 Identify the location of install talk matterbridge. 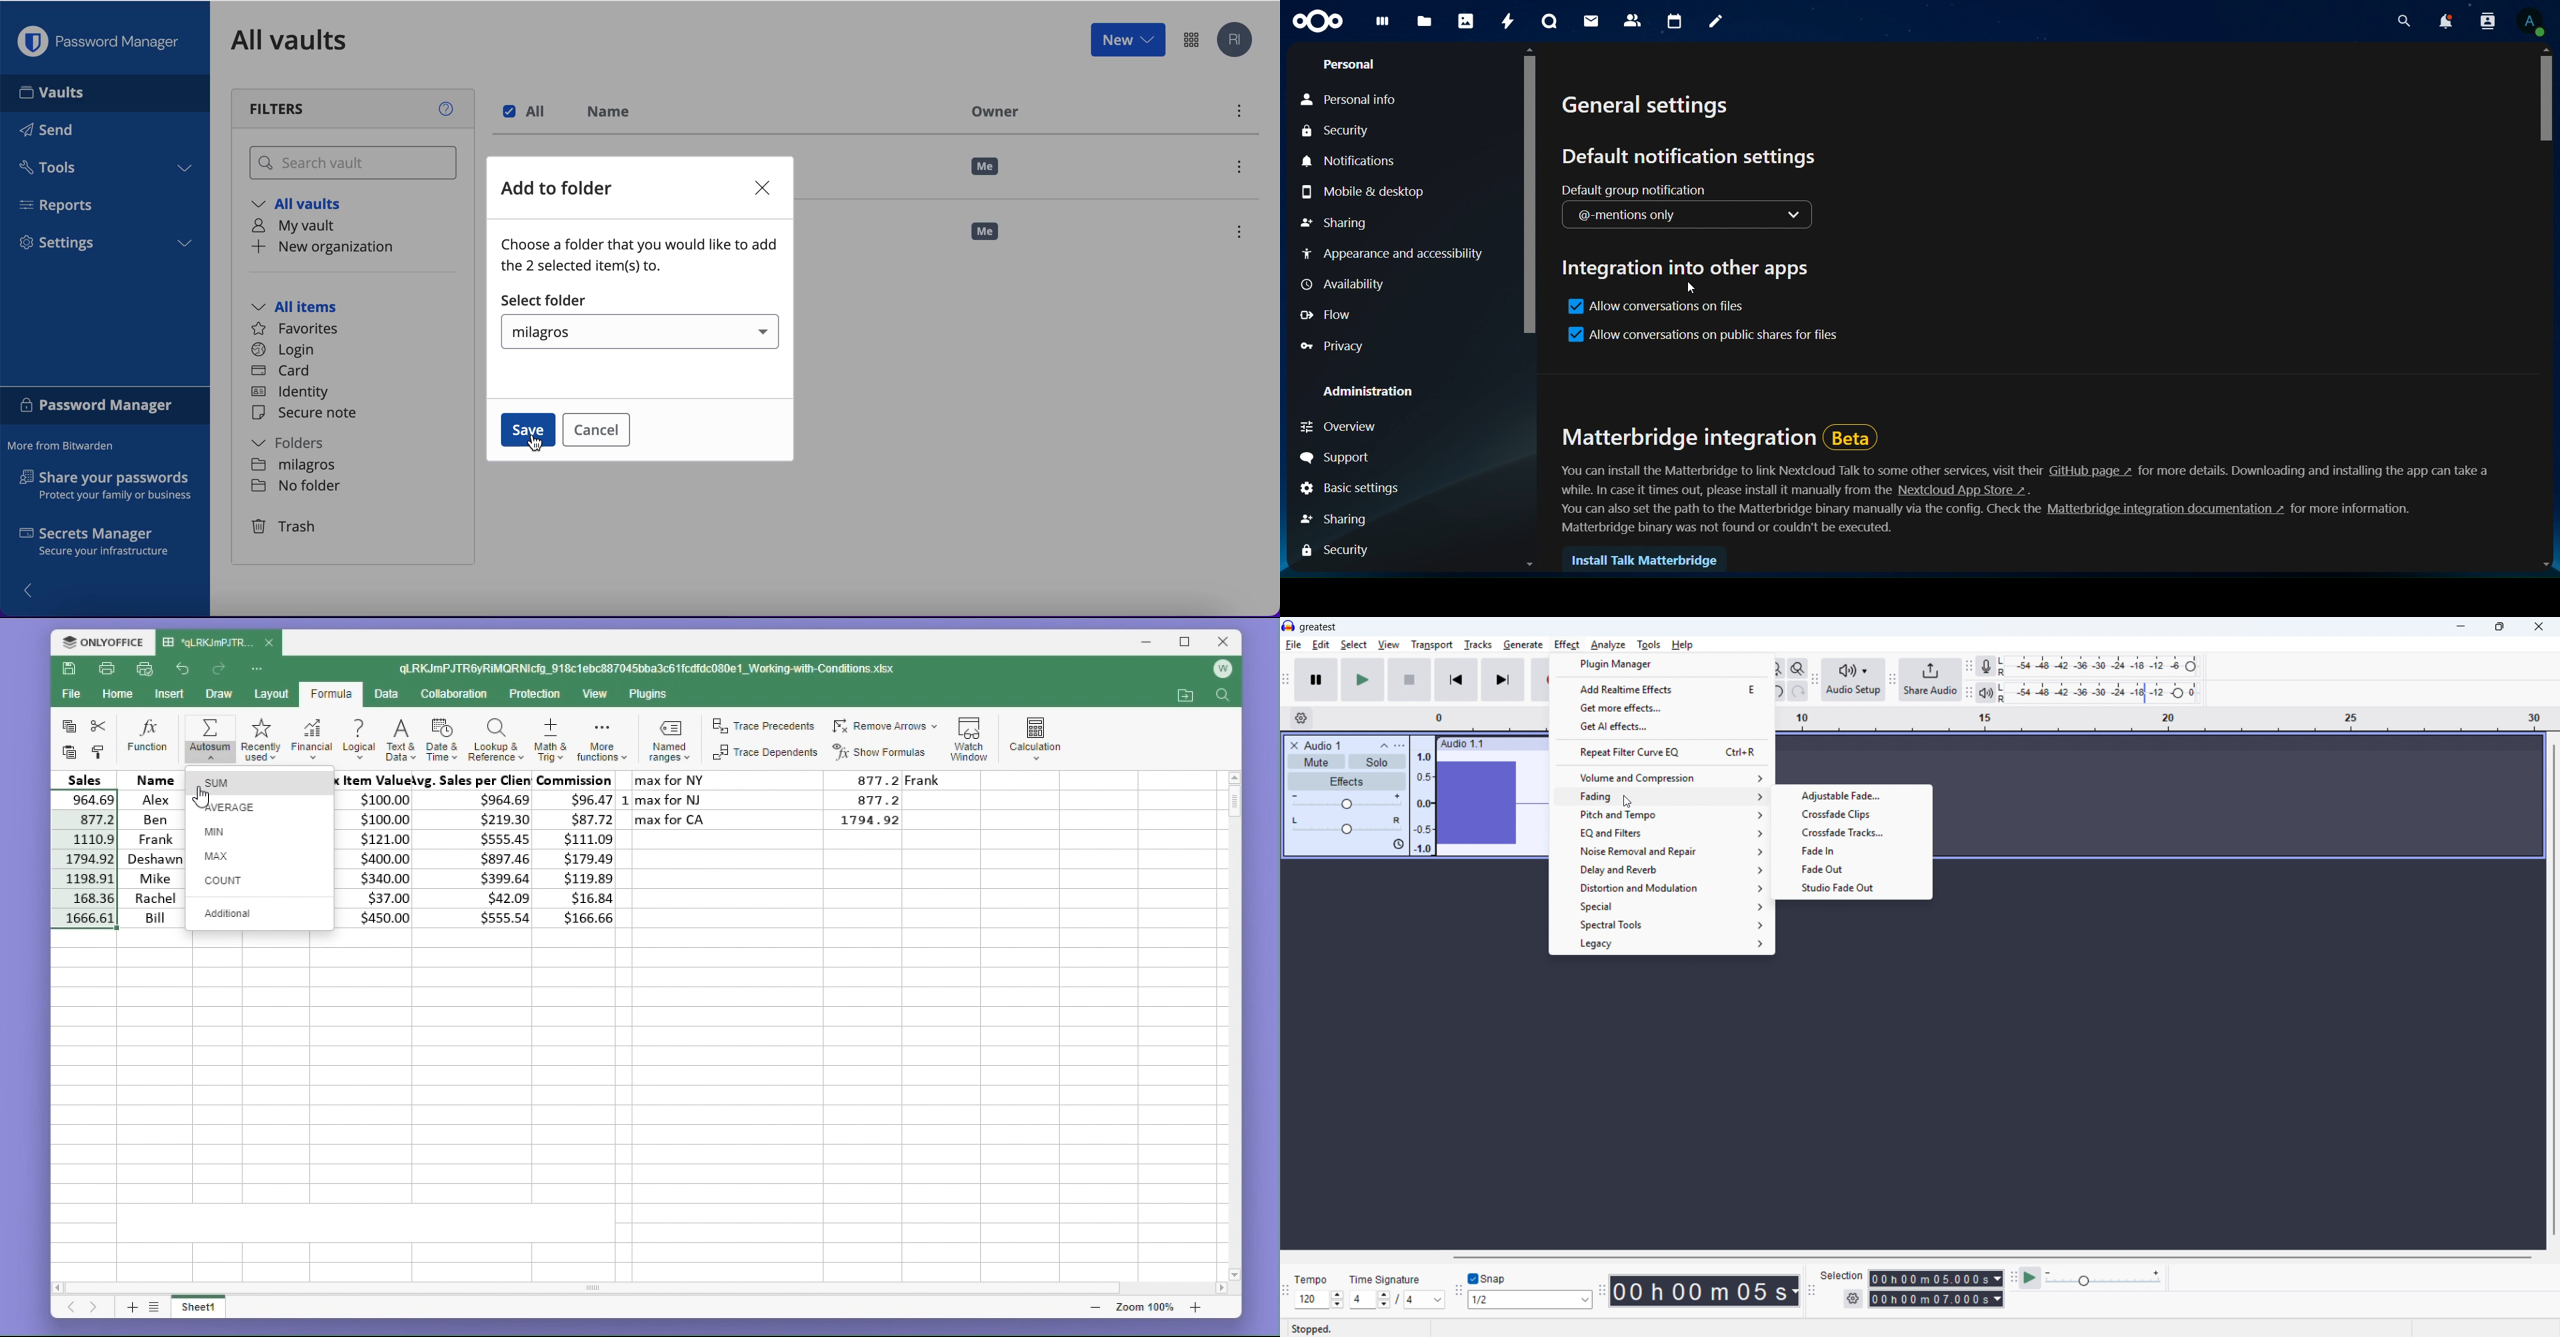
(1647, 560).